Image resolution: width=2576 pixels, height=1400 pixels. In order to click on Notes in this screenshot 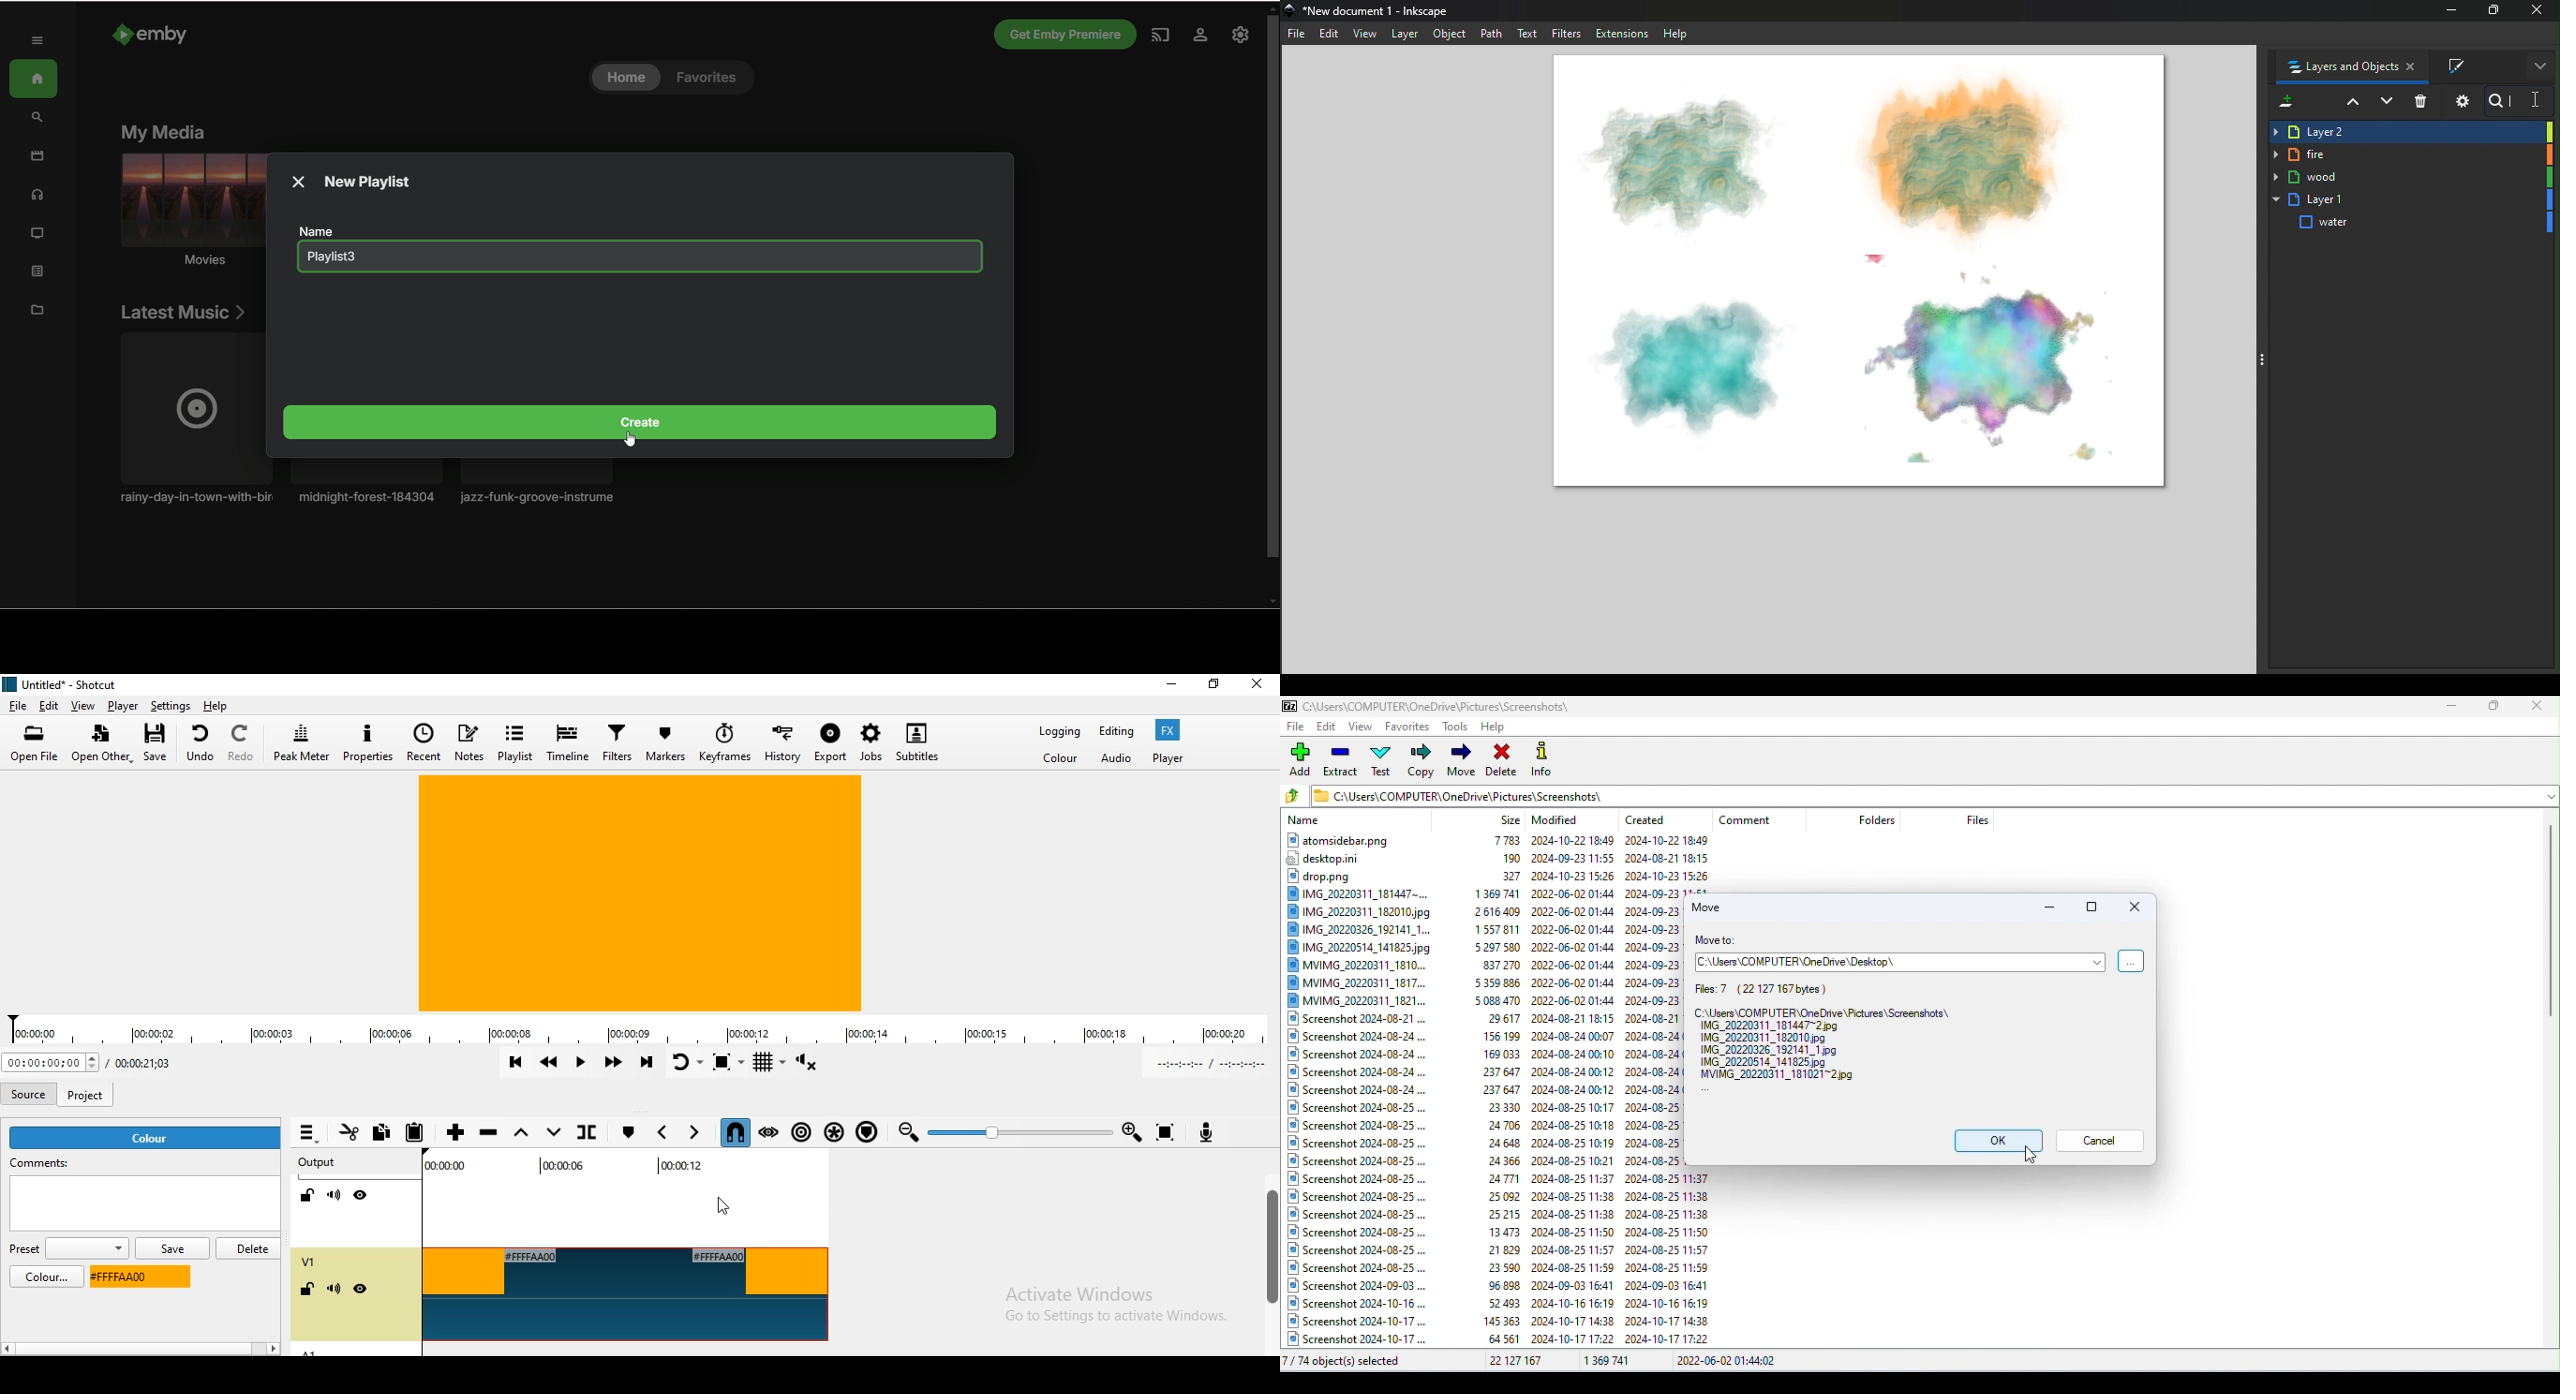, I will do `click(469, 741)`.